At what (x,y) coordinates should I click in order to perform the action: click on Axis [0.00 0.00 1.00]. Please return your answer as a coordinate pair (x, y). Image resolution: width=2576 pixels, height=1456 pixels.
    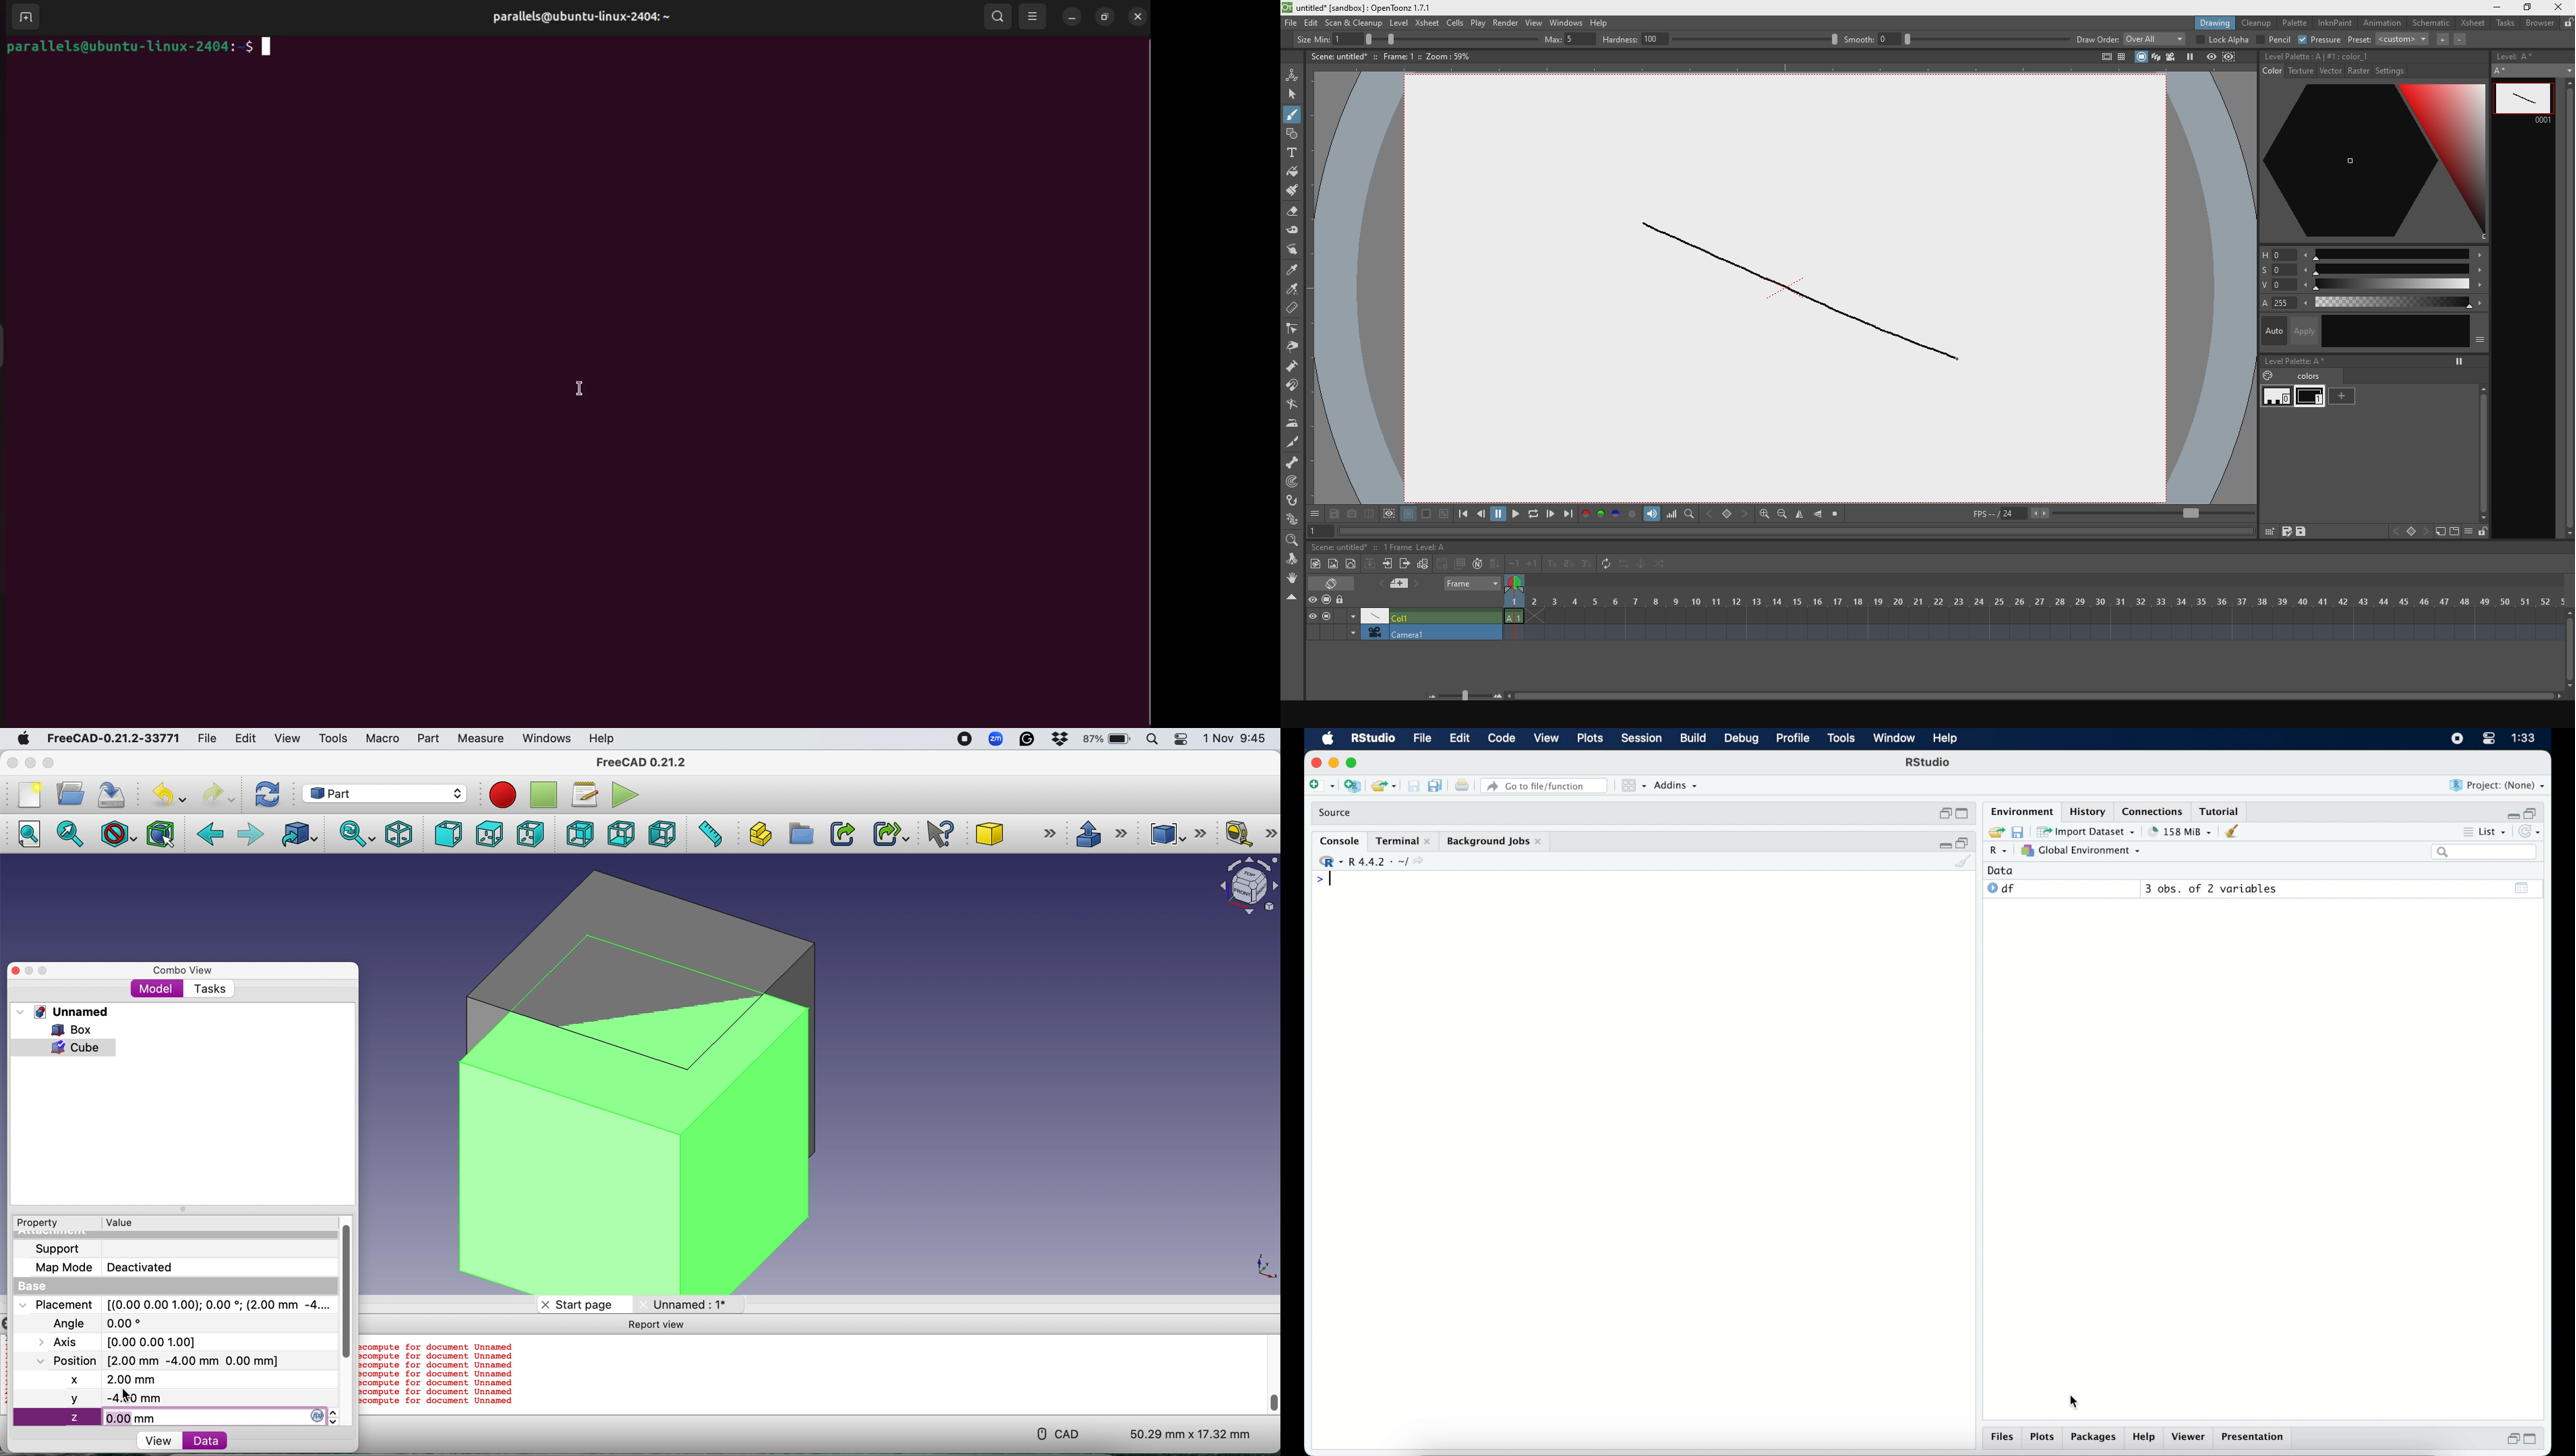
    Looking at the image, I should click on (126, 1342).